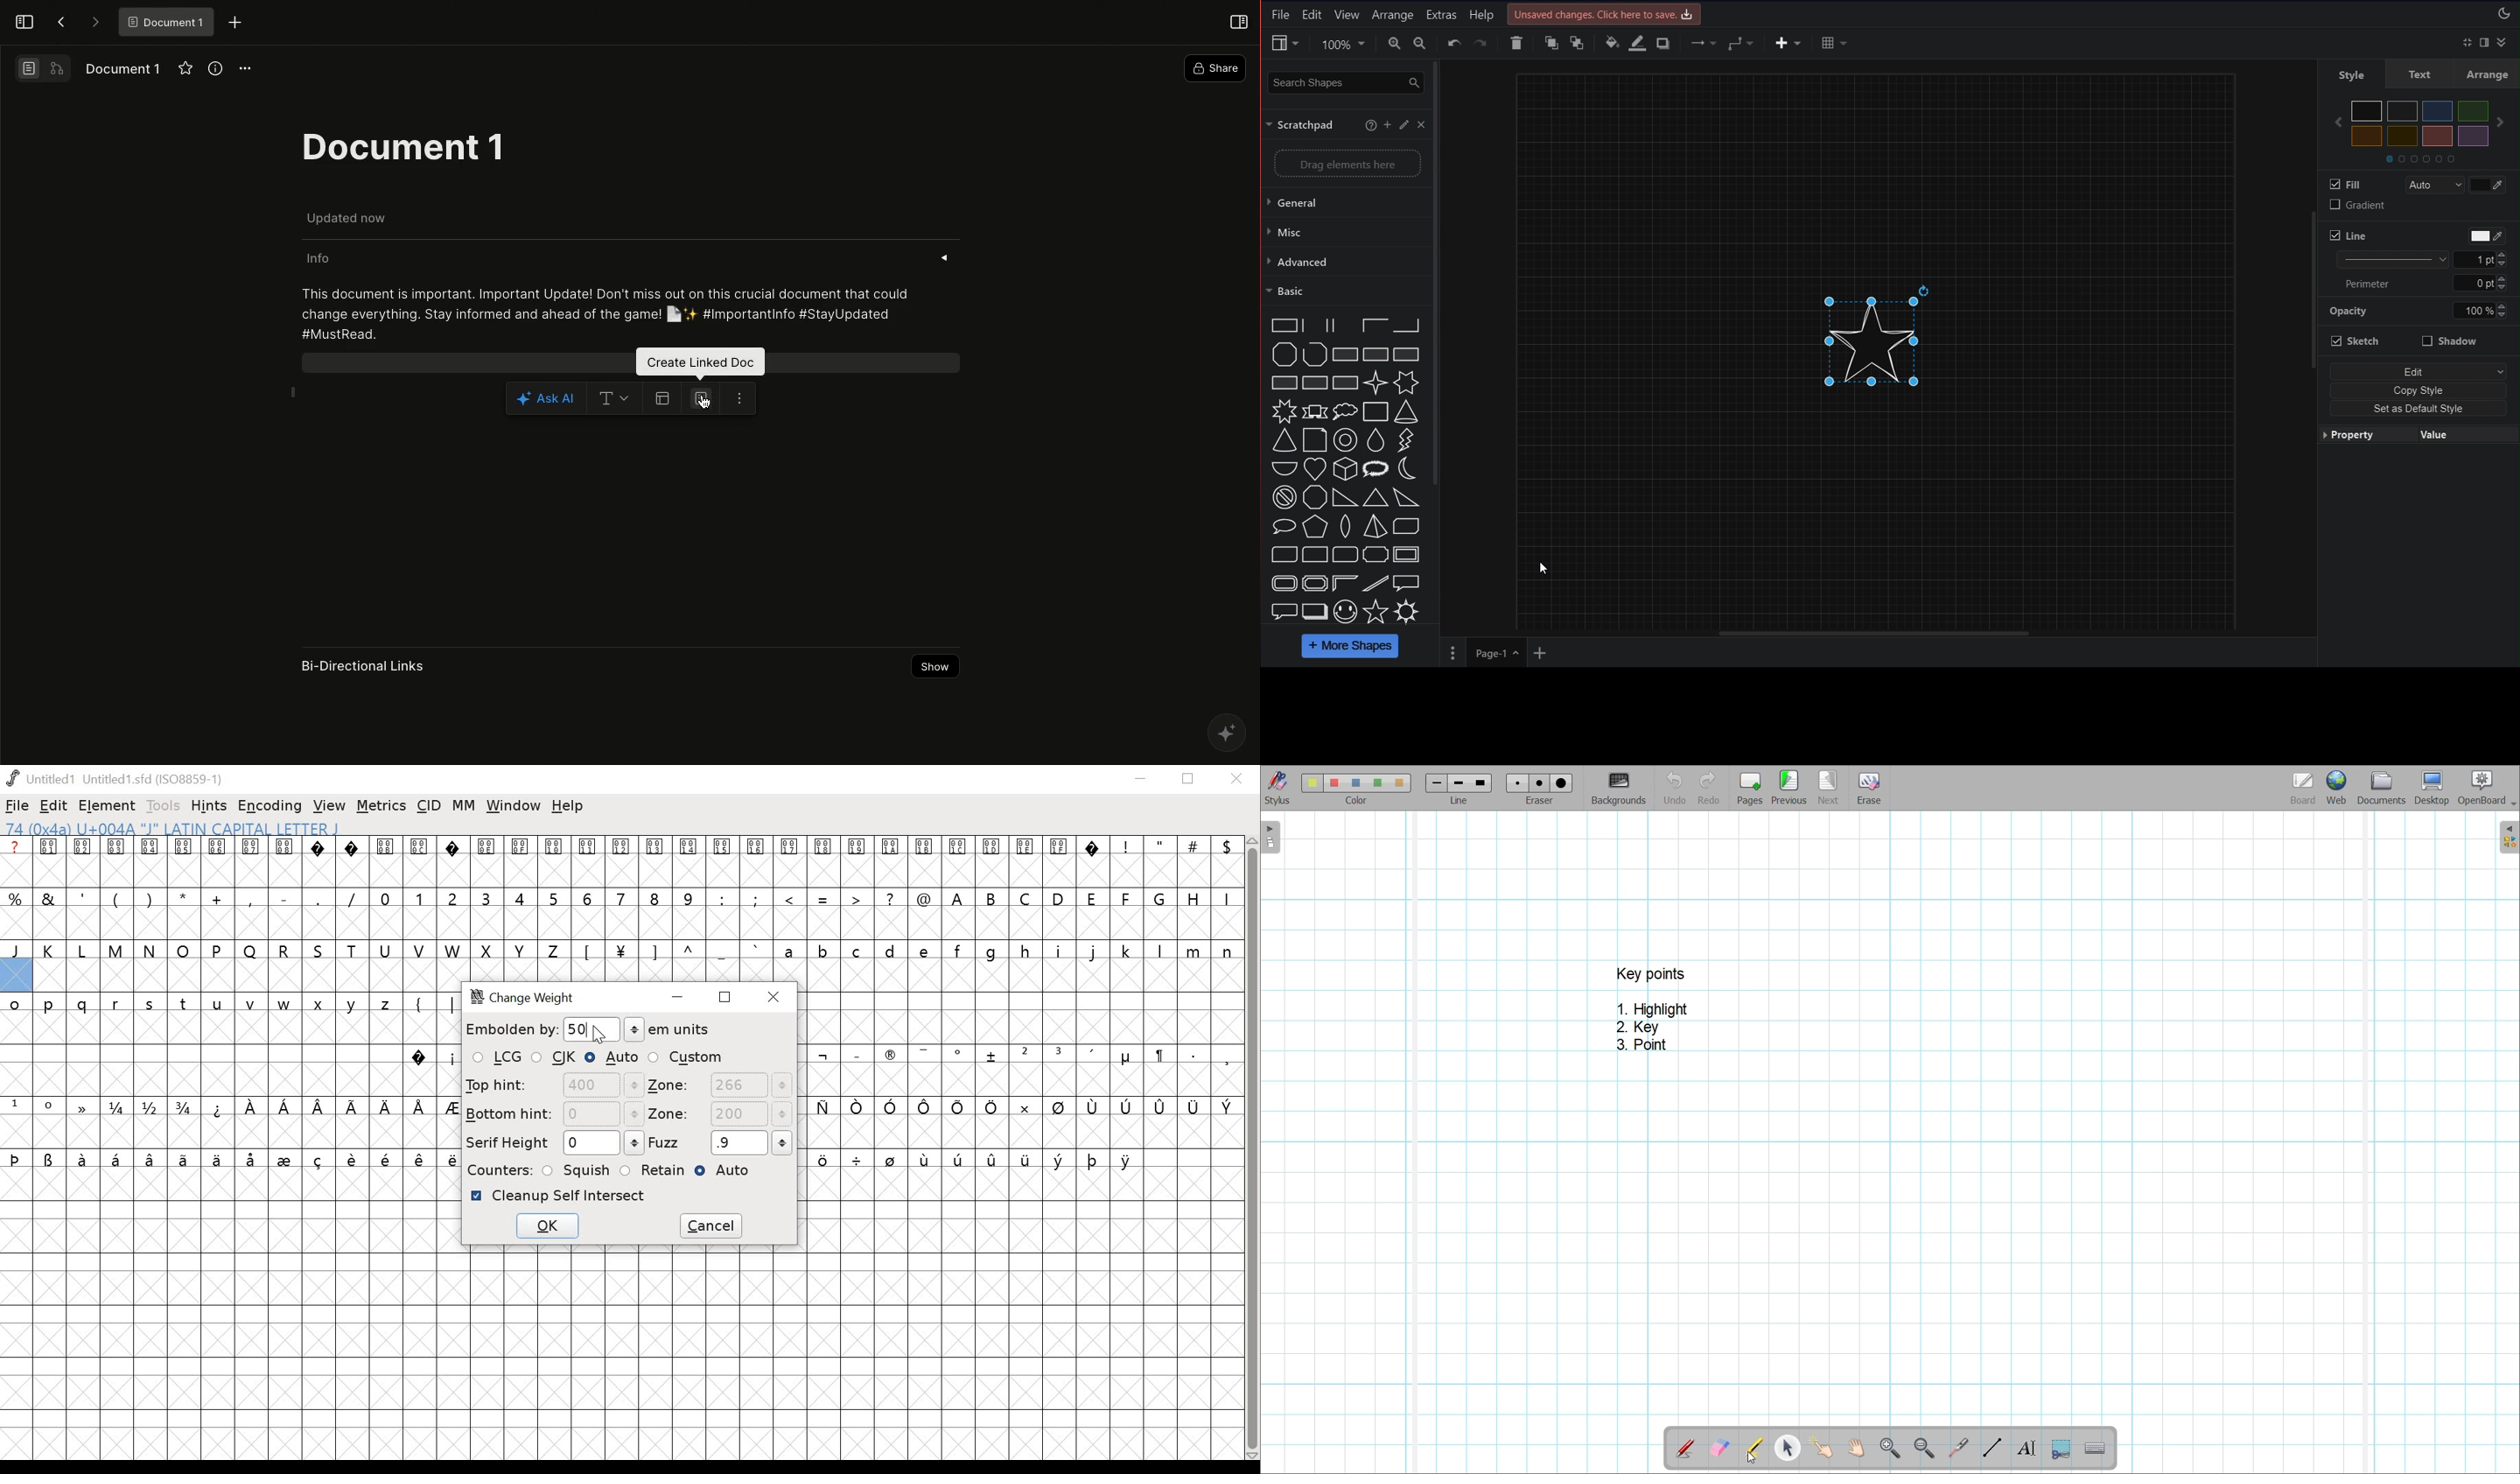 This screenshot has height=1484, width=2520. What do you see at coordinates (1315, 441) in the screenshot?
I see `document` at bounding box center [1315, 441].